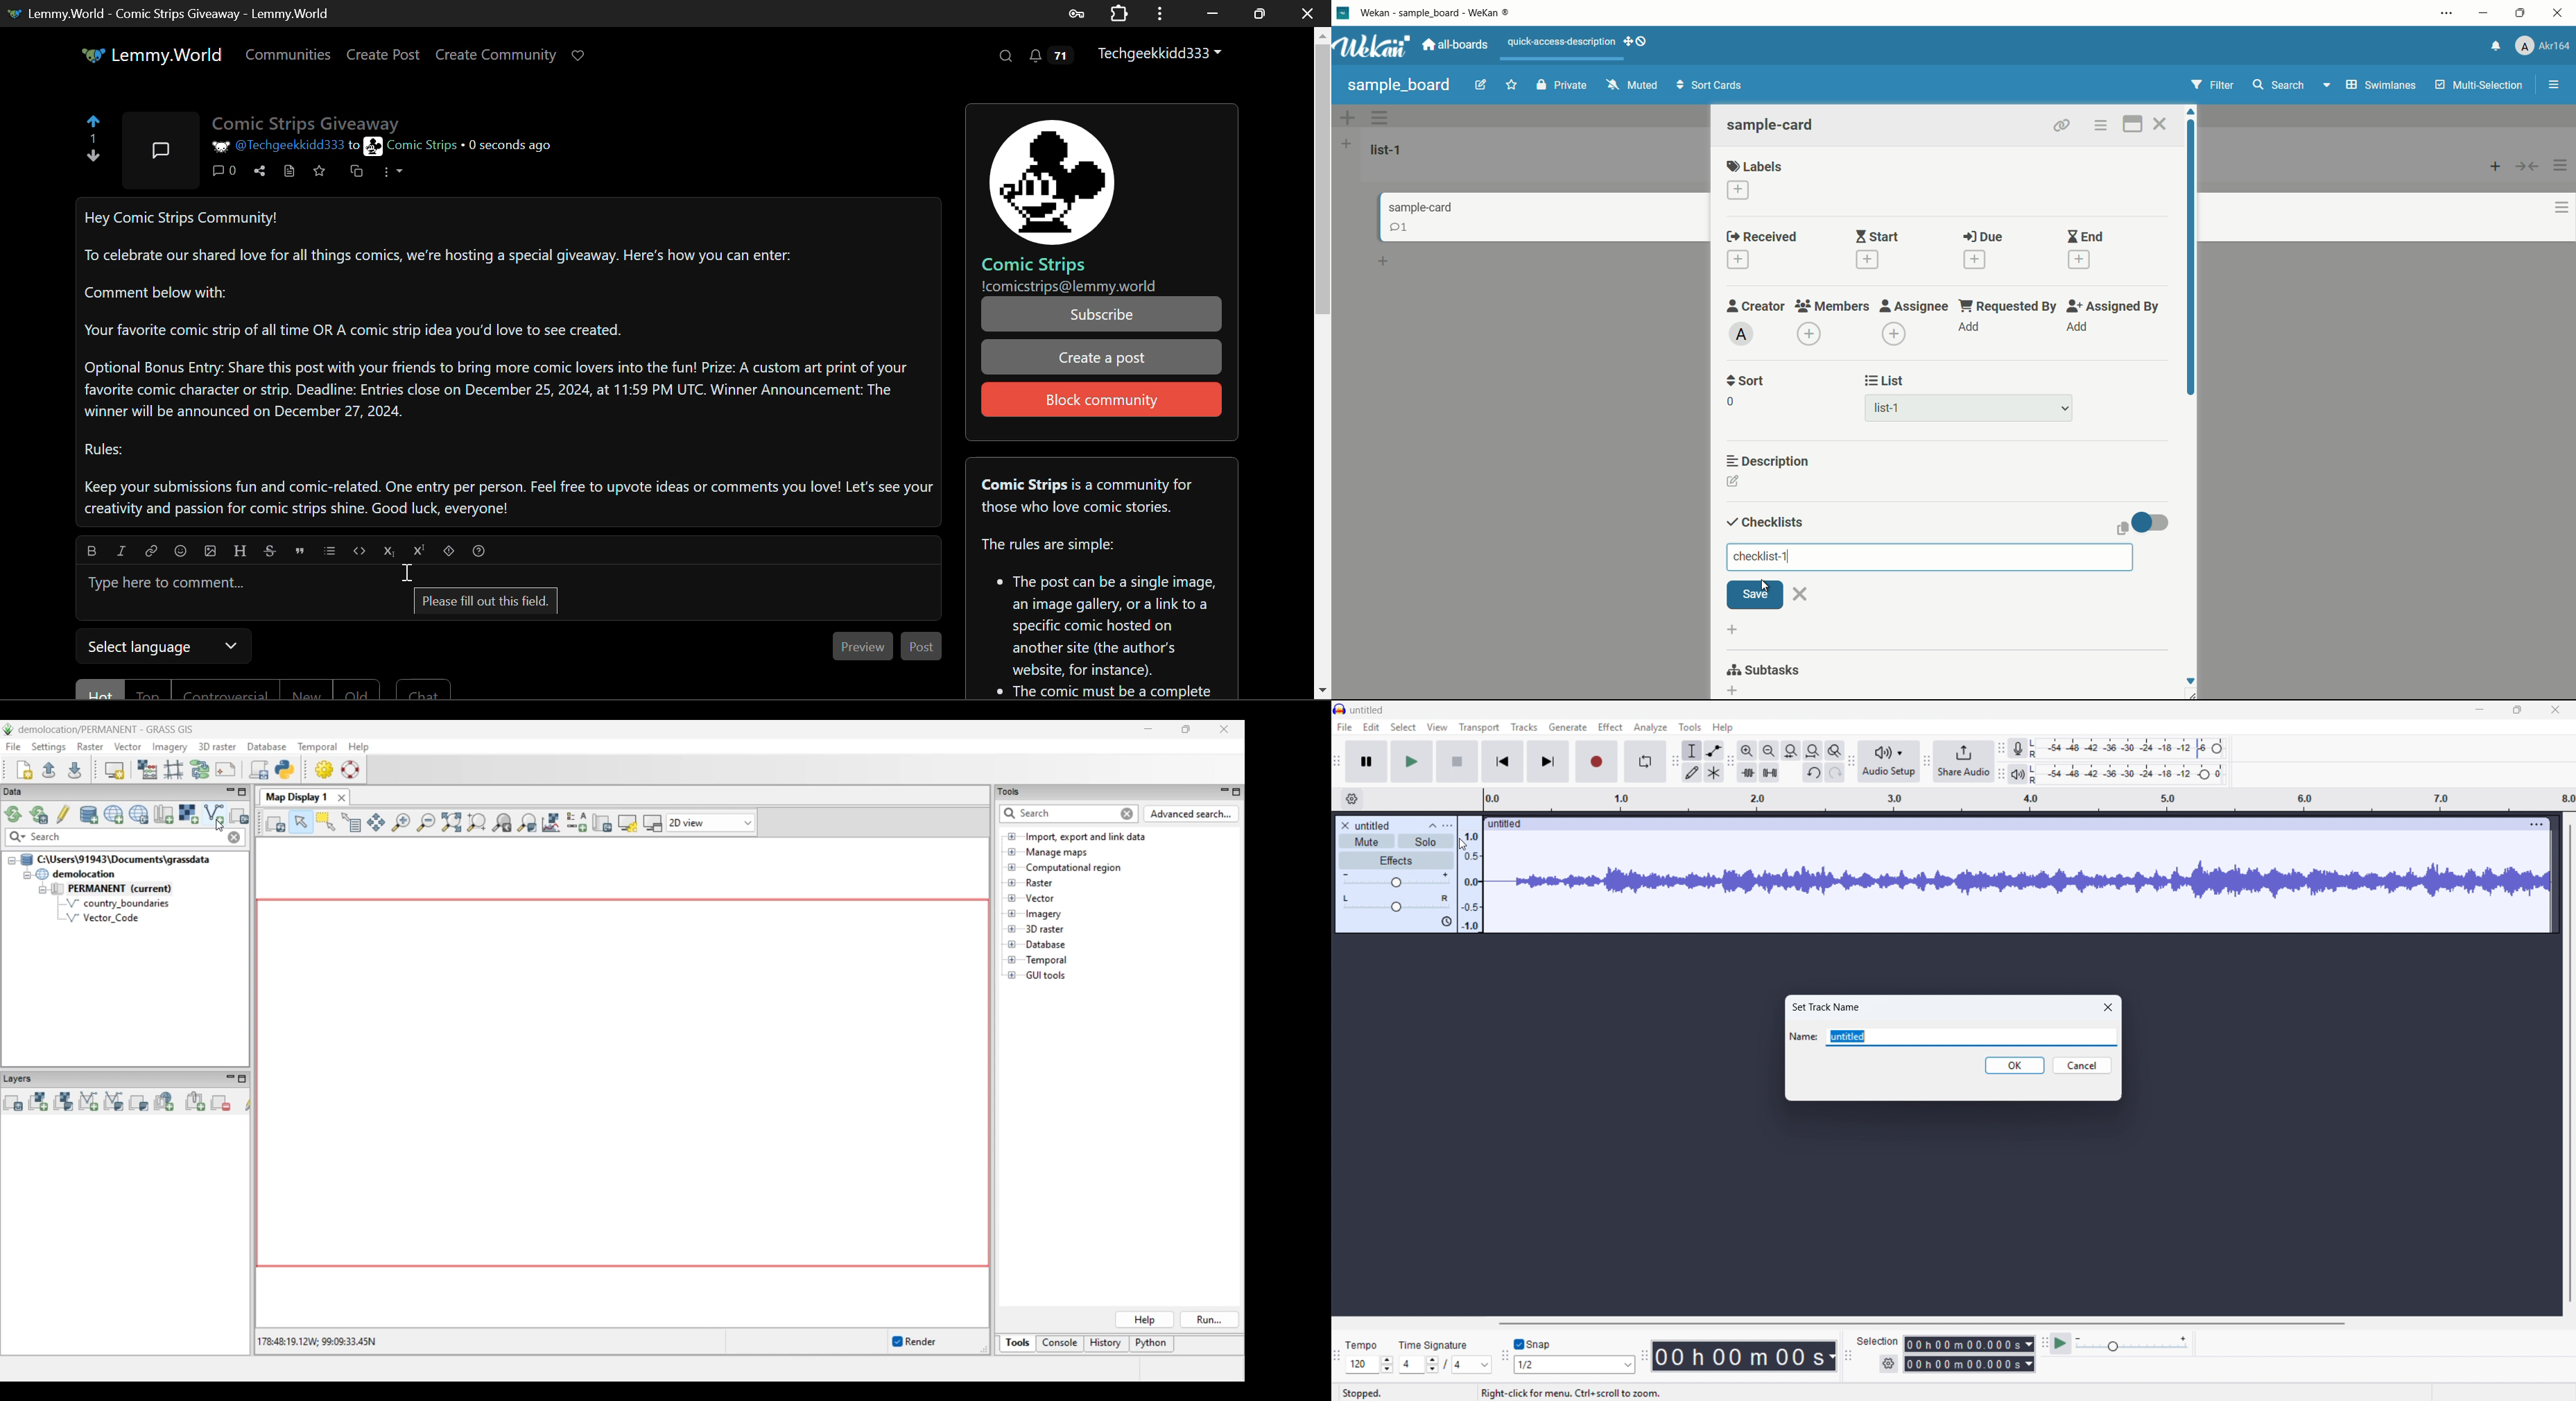  What do you see at coordinates (1575, 1364) in the screenshot?
I see `Set snapping ` at bounding box center [1575, 1364].